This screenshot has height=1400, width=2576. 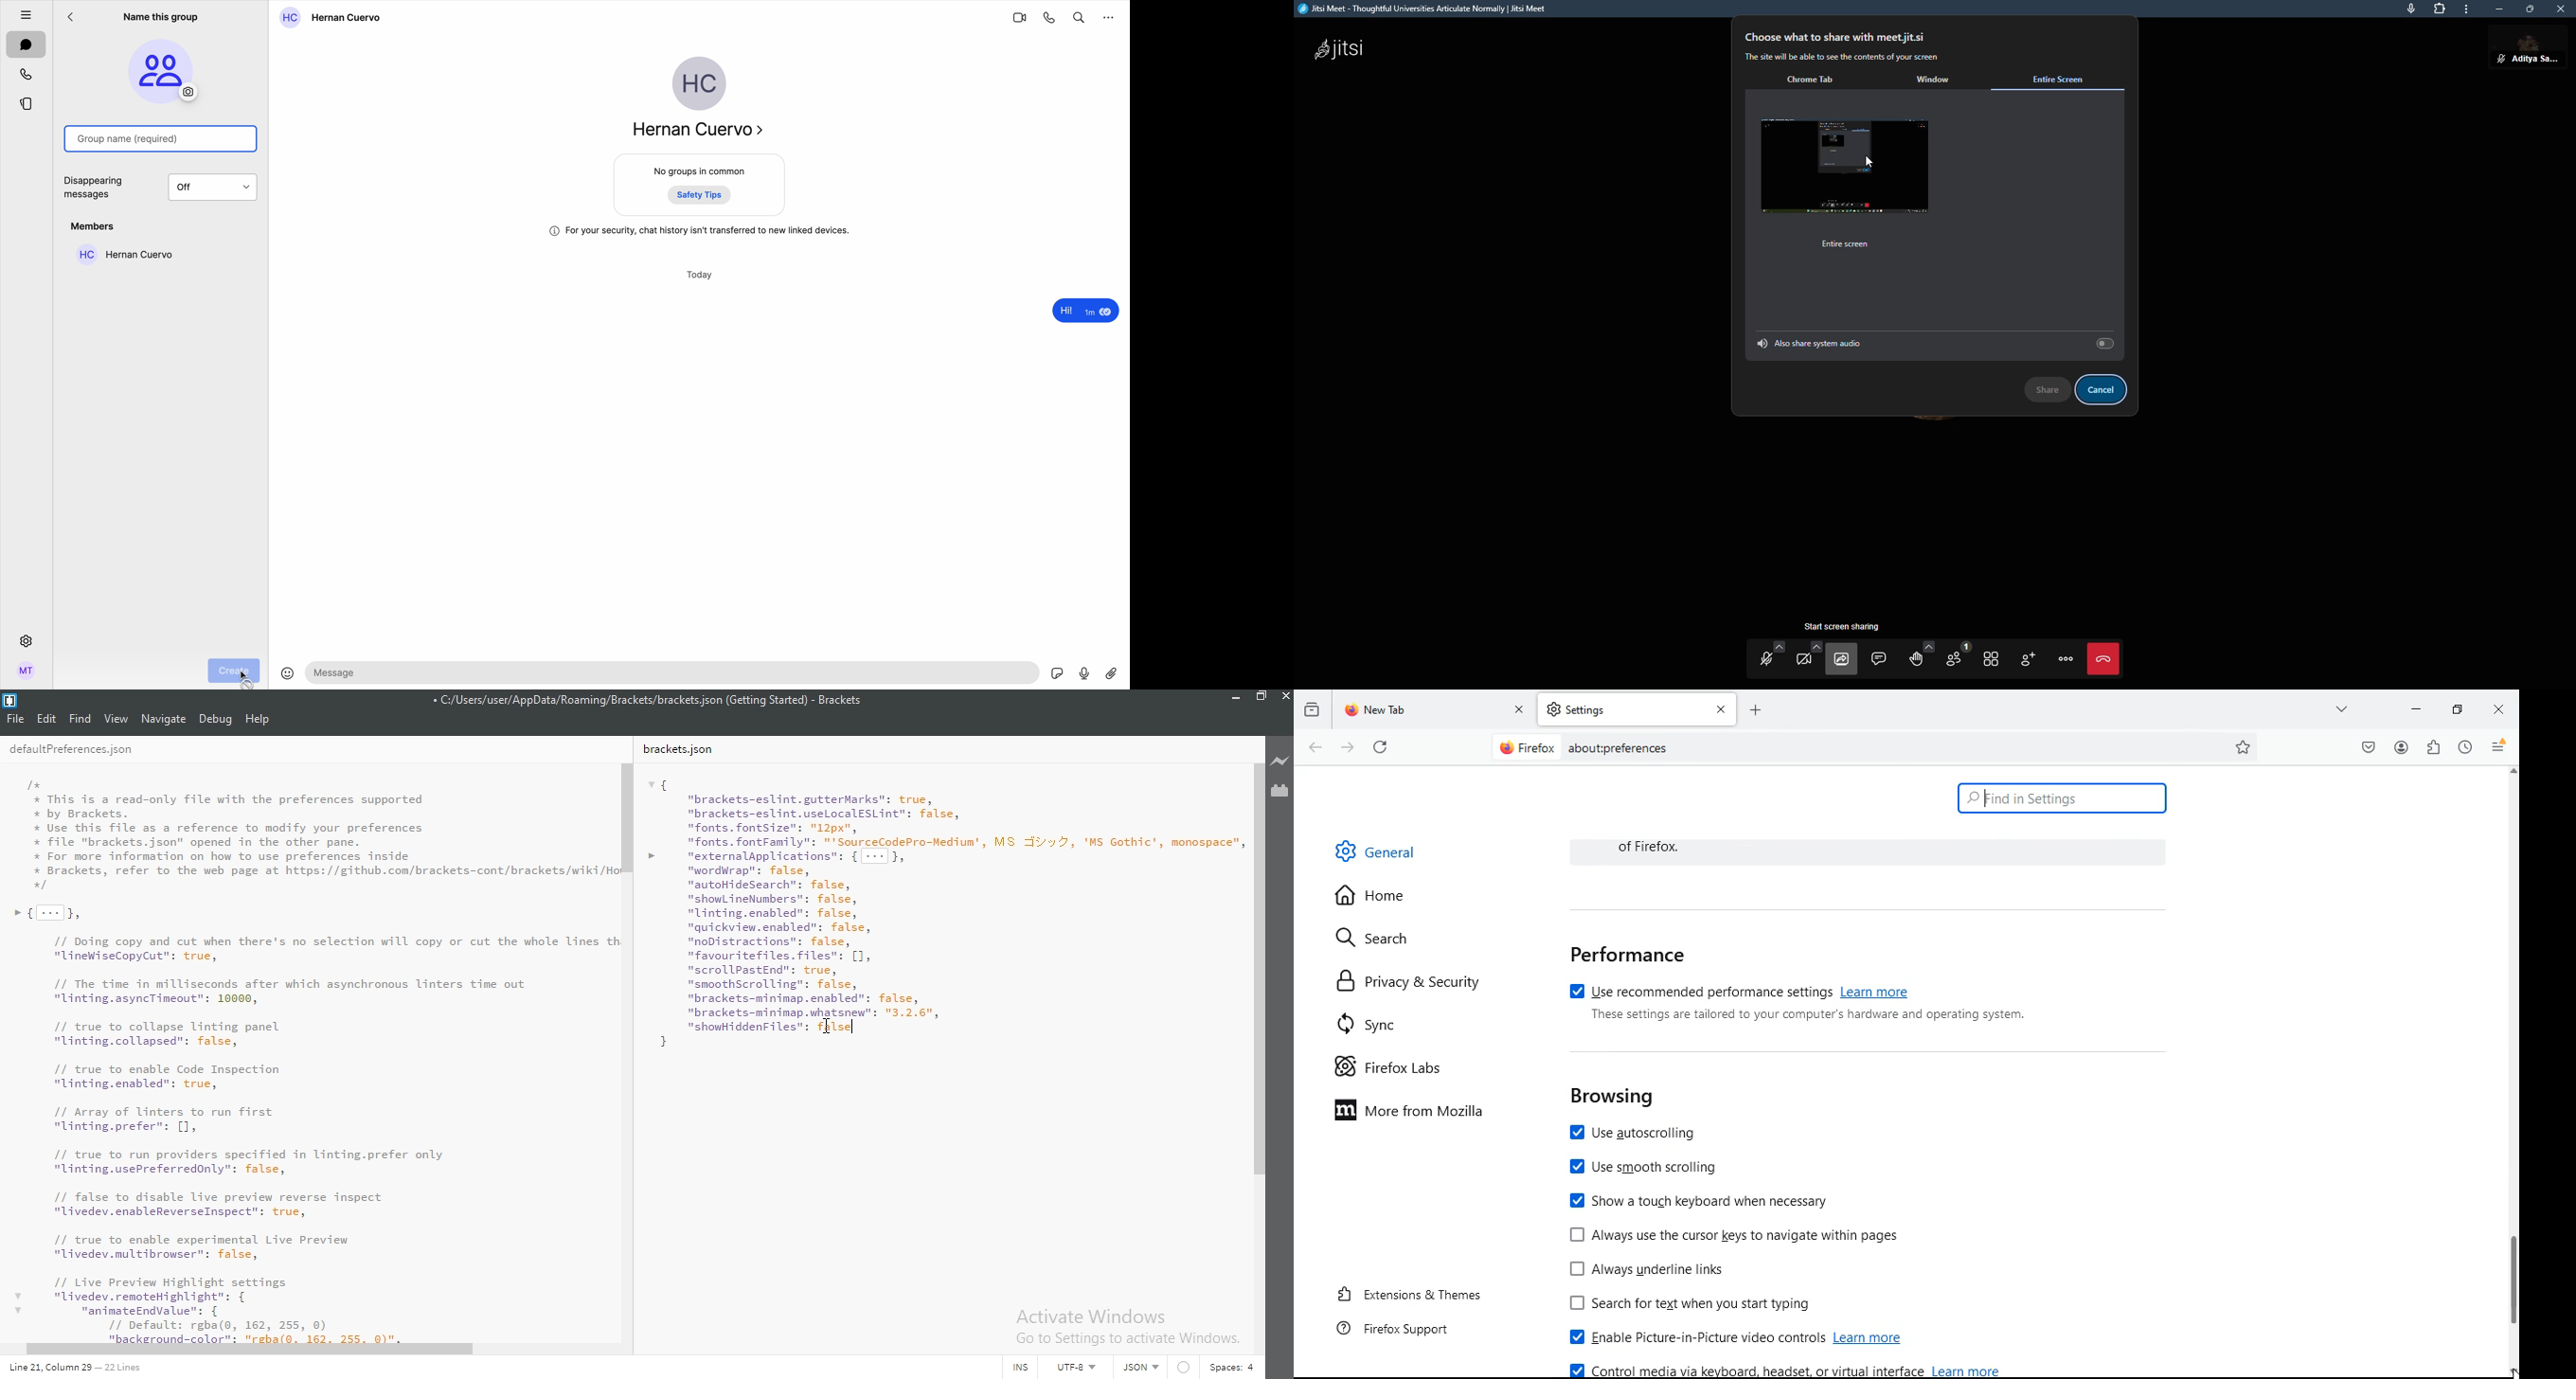 What do you see at coordinates (2466, 9) in the screenshot?
I see `more` at bounding box center [2466, 9].